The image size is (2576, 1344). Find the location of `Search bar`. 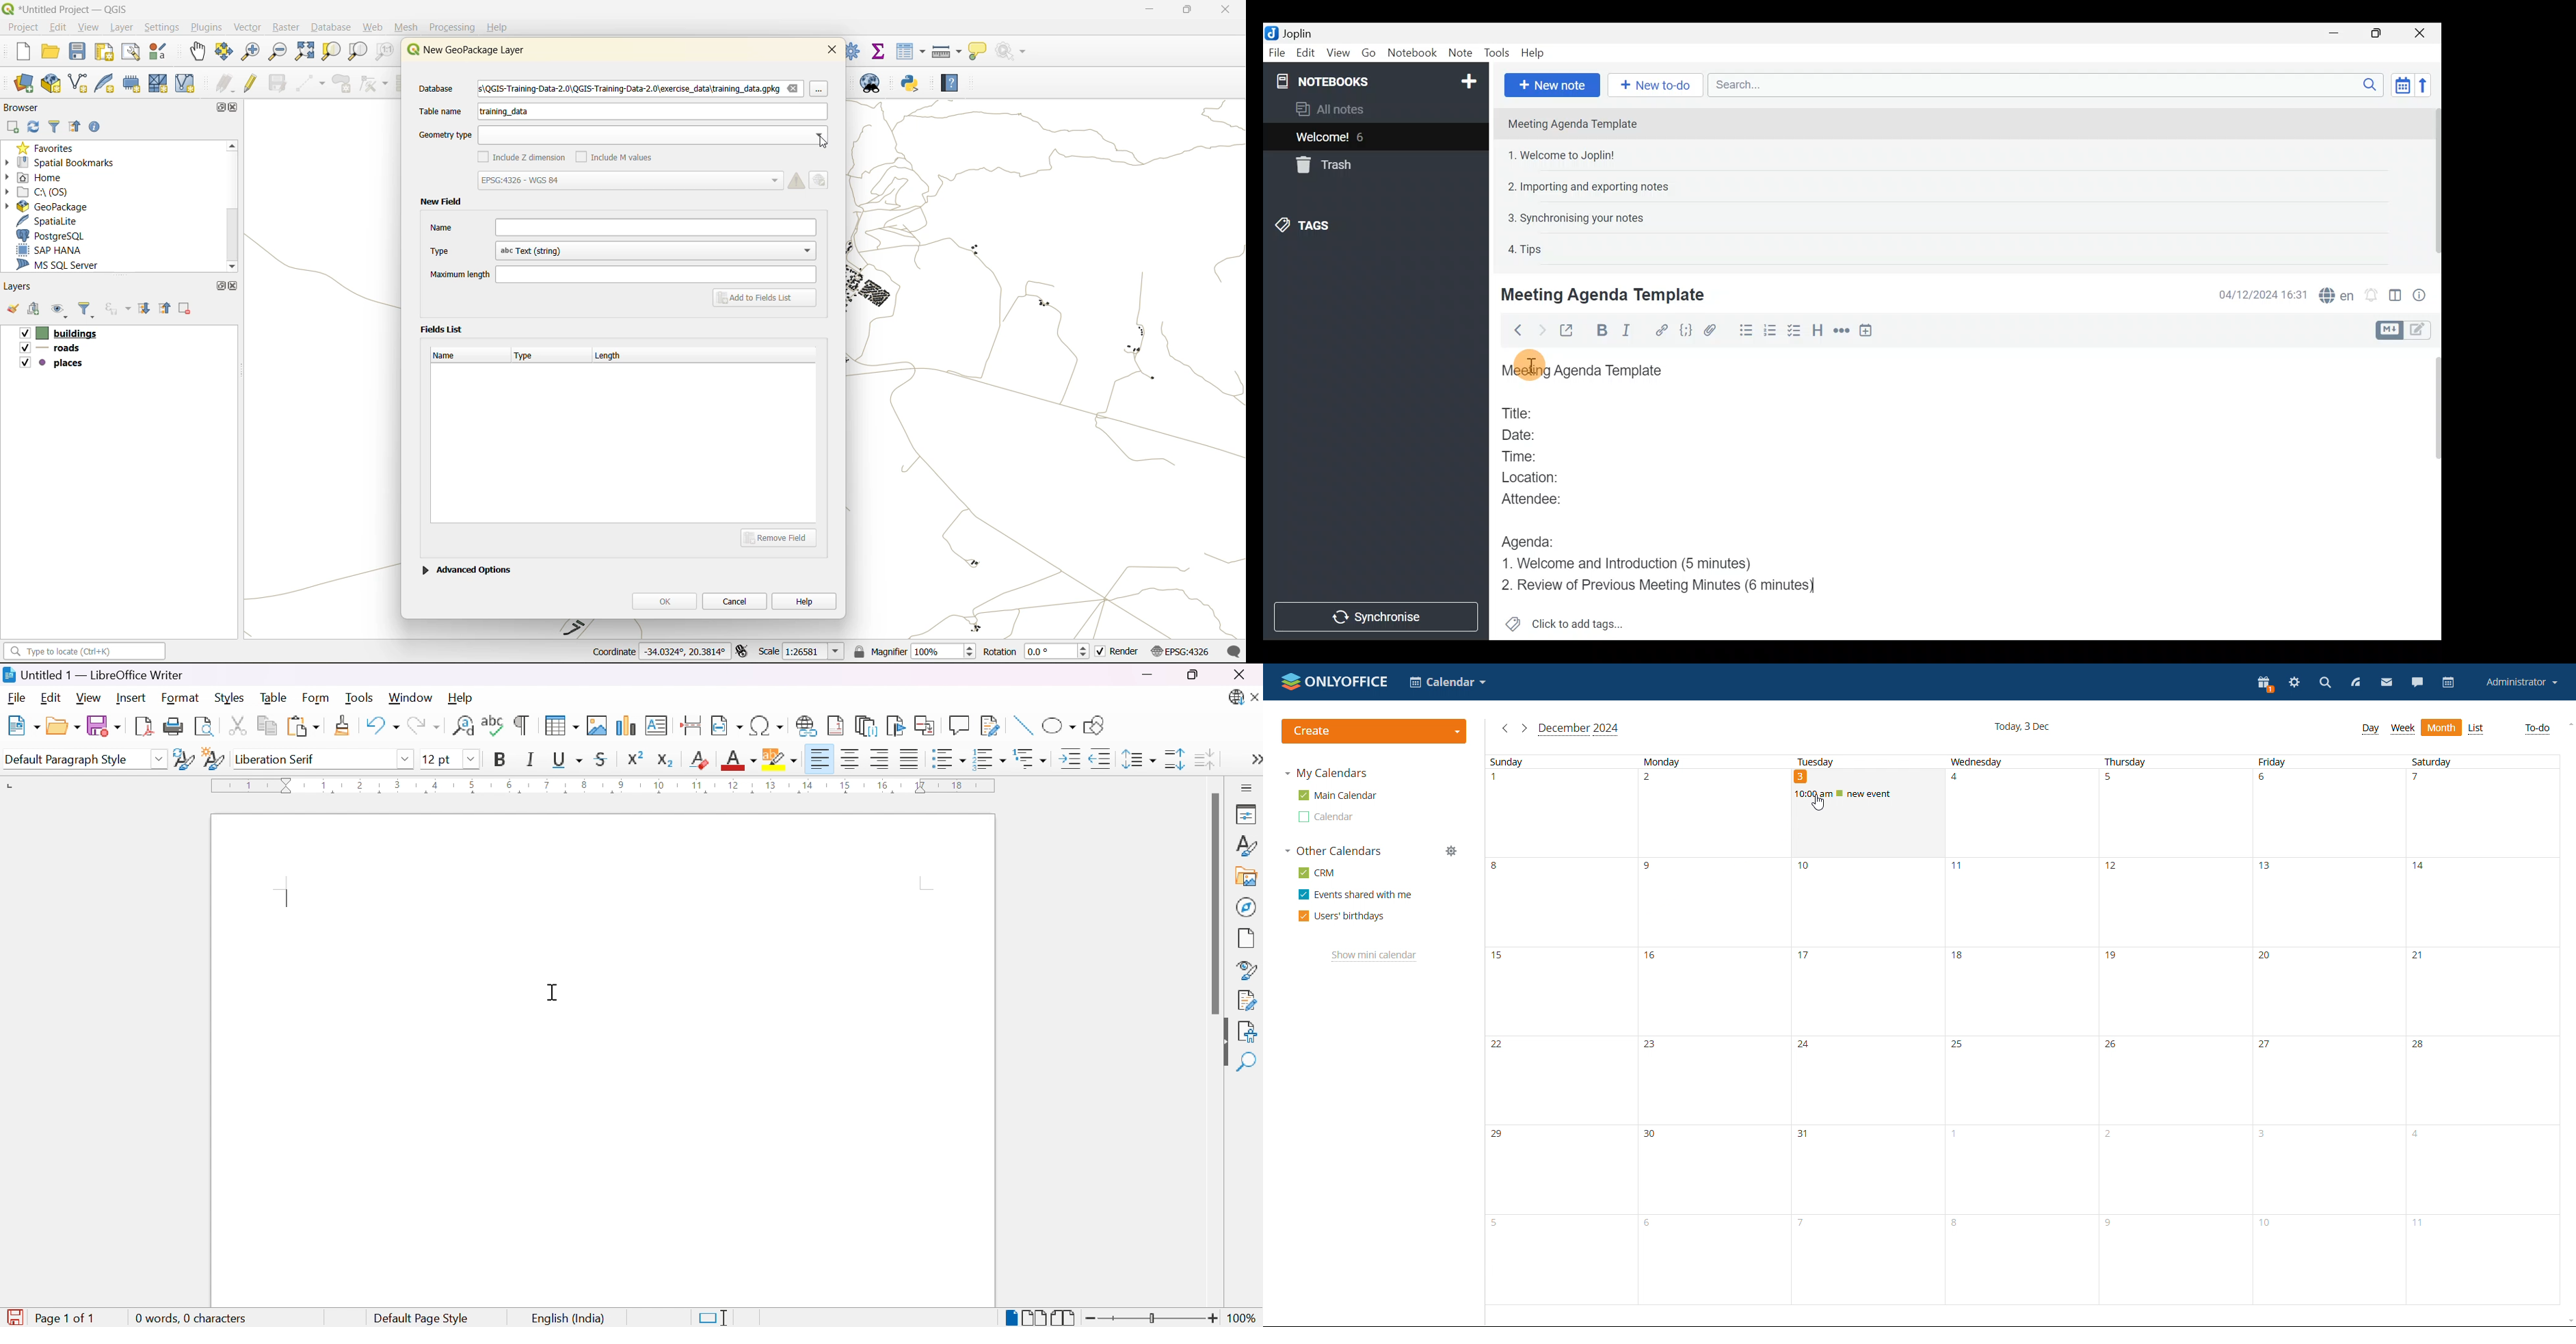

Search bar is located at coordinates (2042, 84).